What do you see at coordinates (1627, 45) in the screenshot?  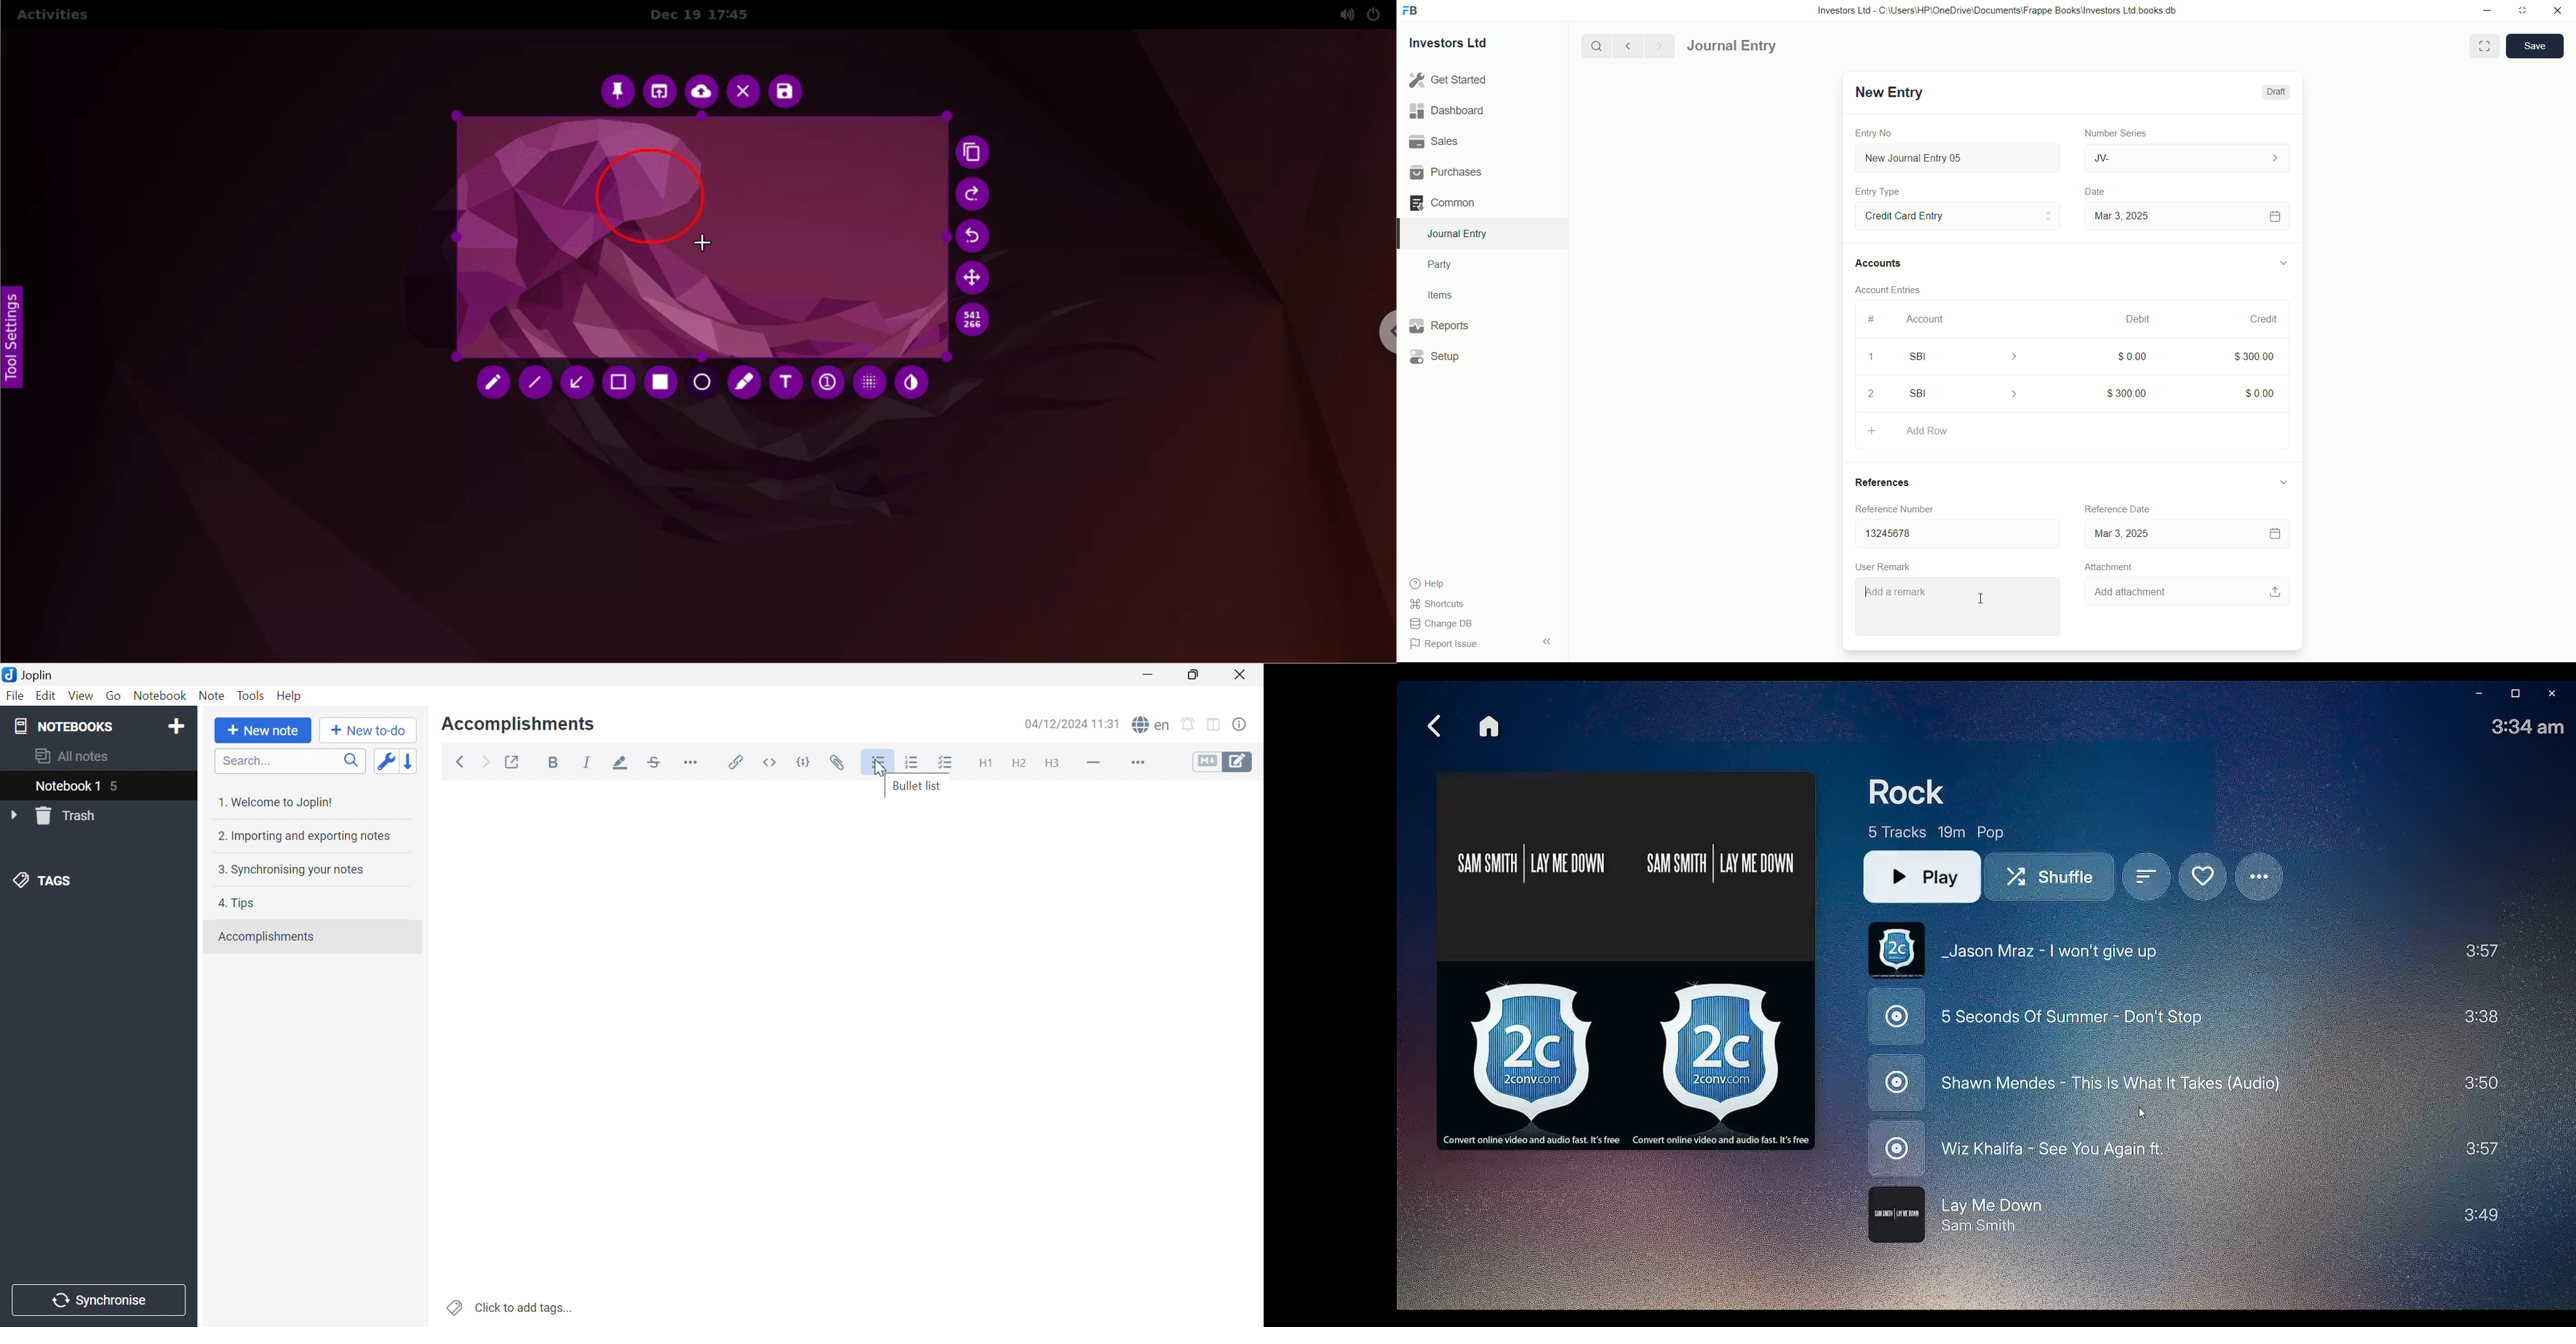 I see `previous` at bounding box center [1627, 45].